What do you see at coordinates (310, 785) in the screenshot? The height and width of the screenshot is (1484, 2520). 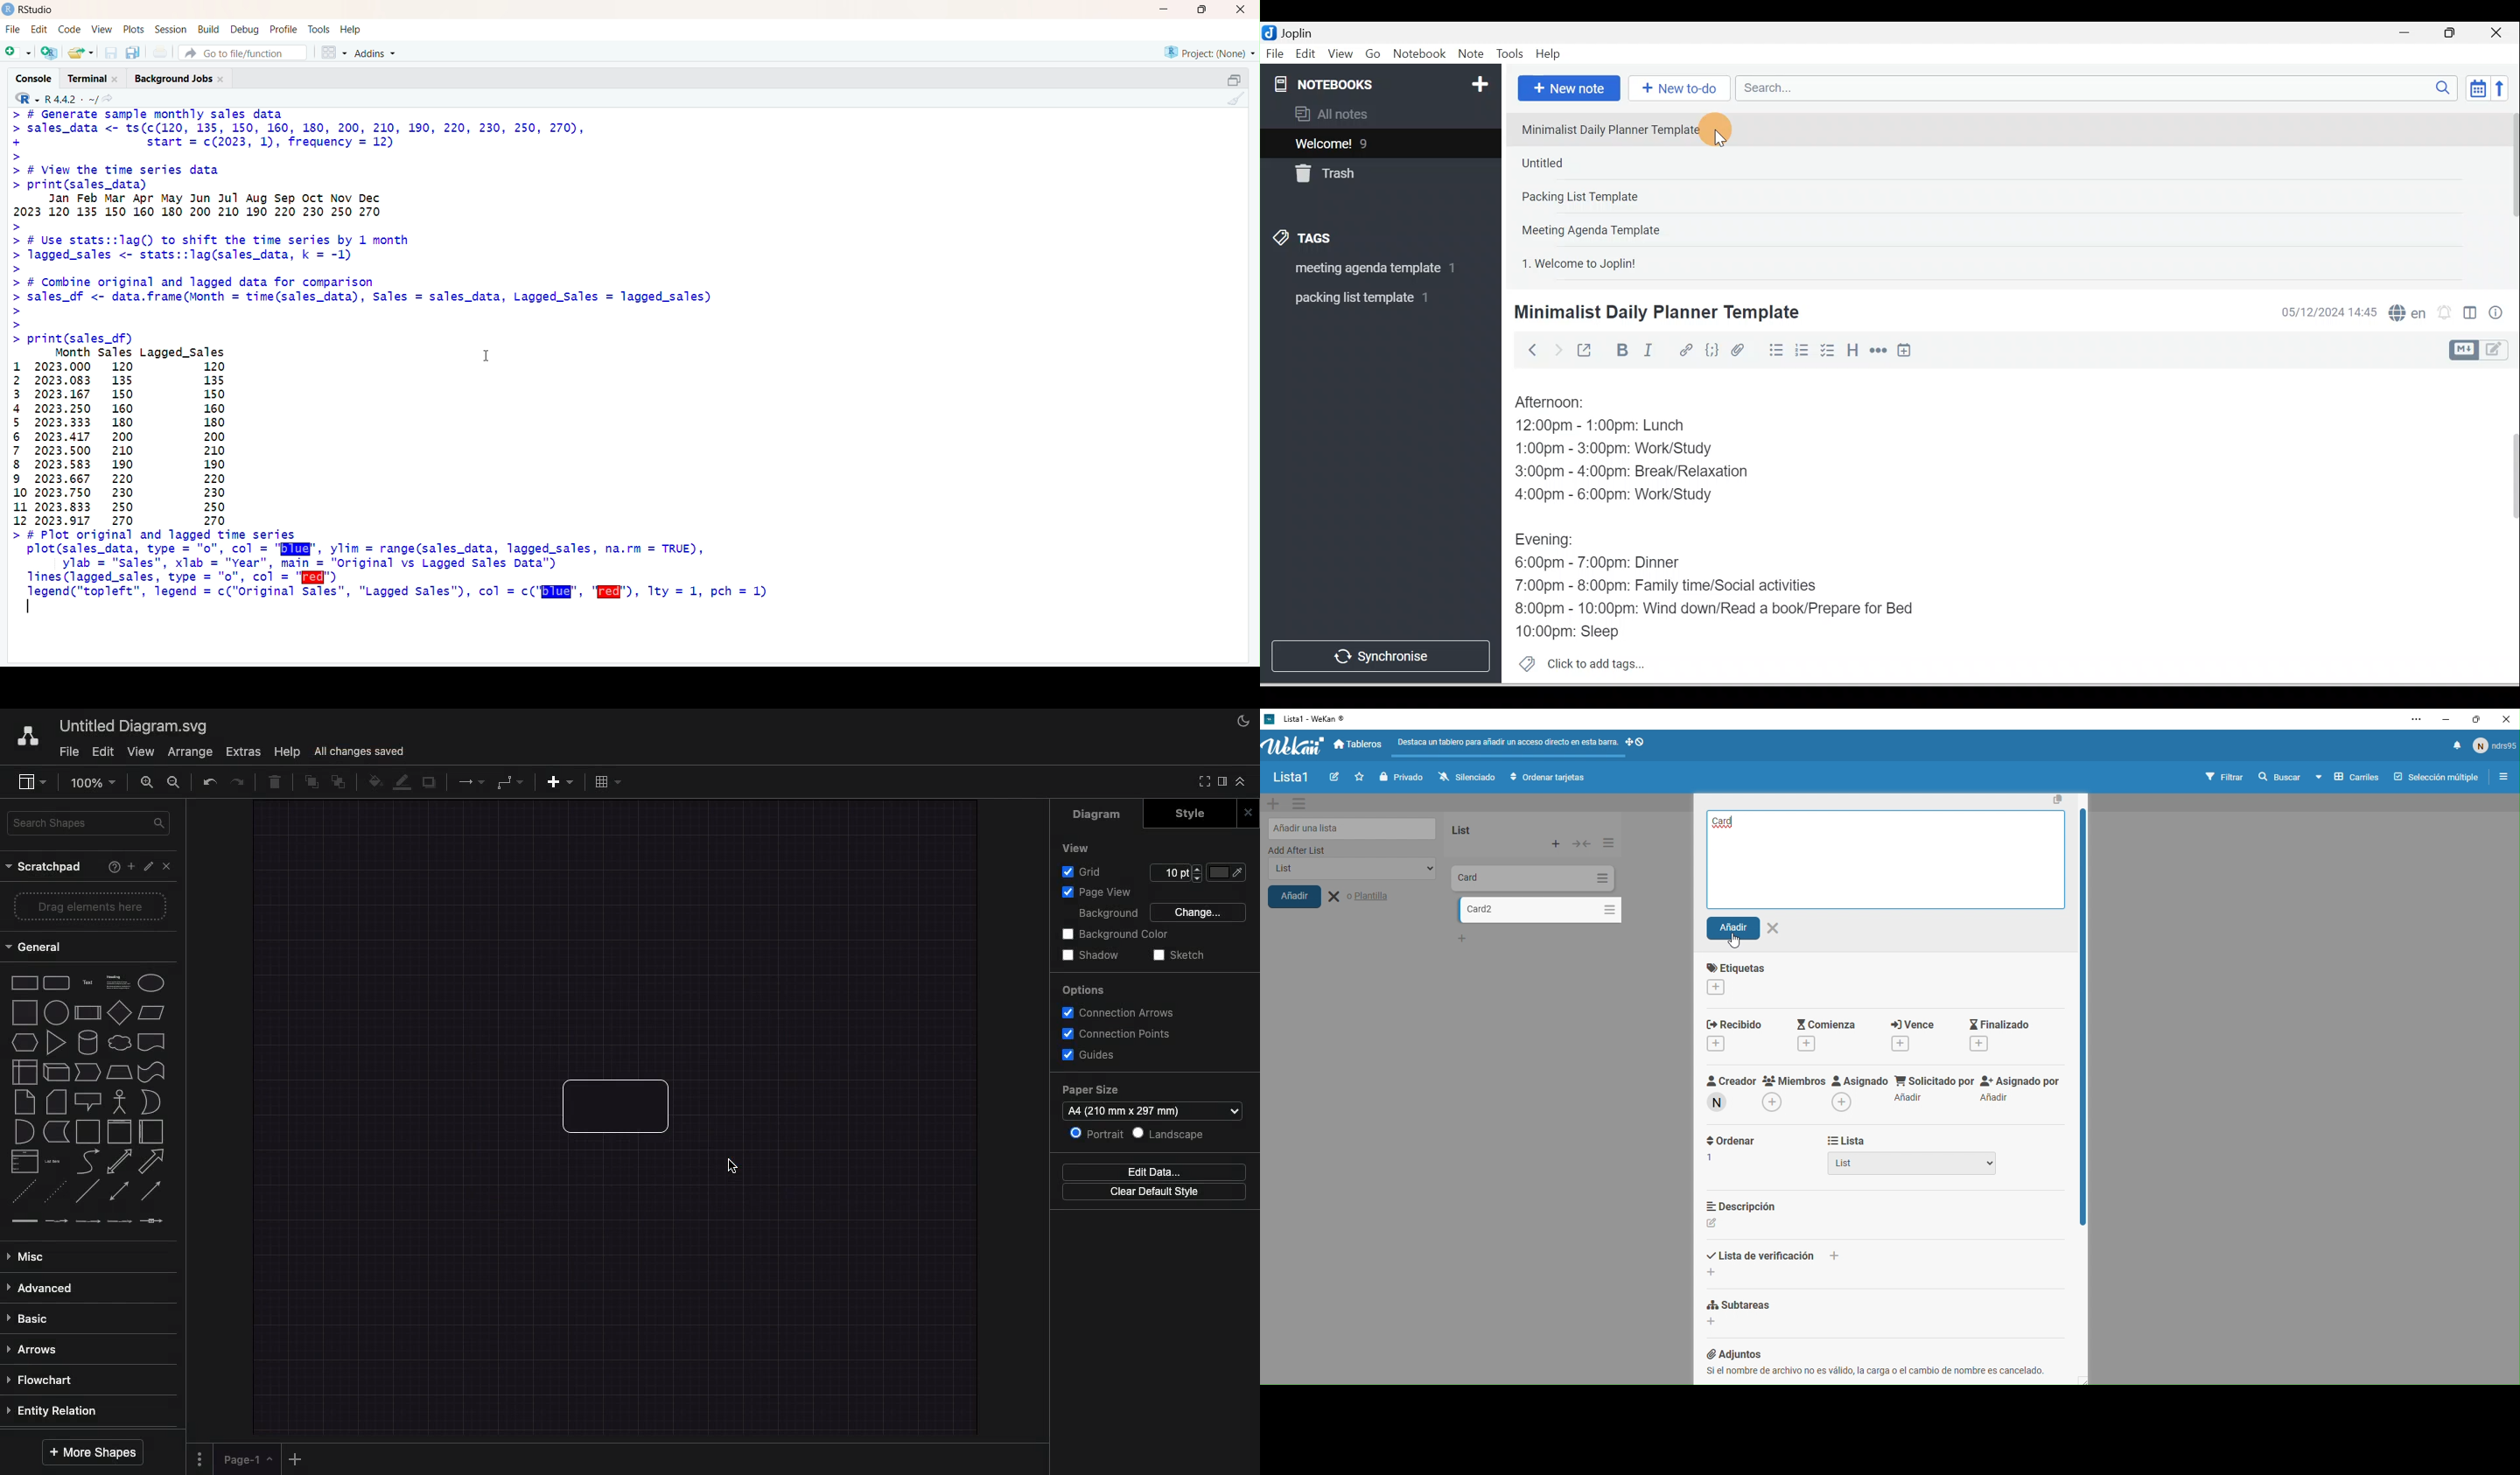 I see `To front` at bounding box center [310, 785].